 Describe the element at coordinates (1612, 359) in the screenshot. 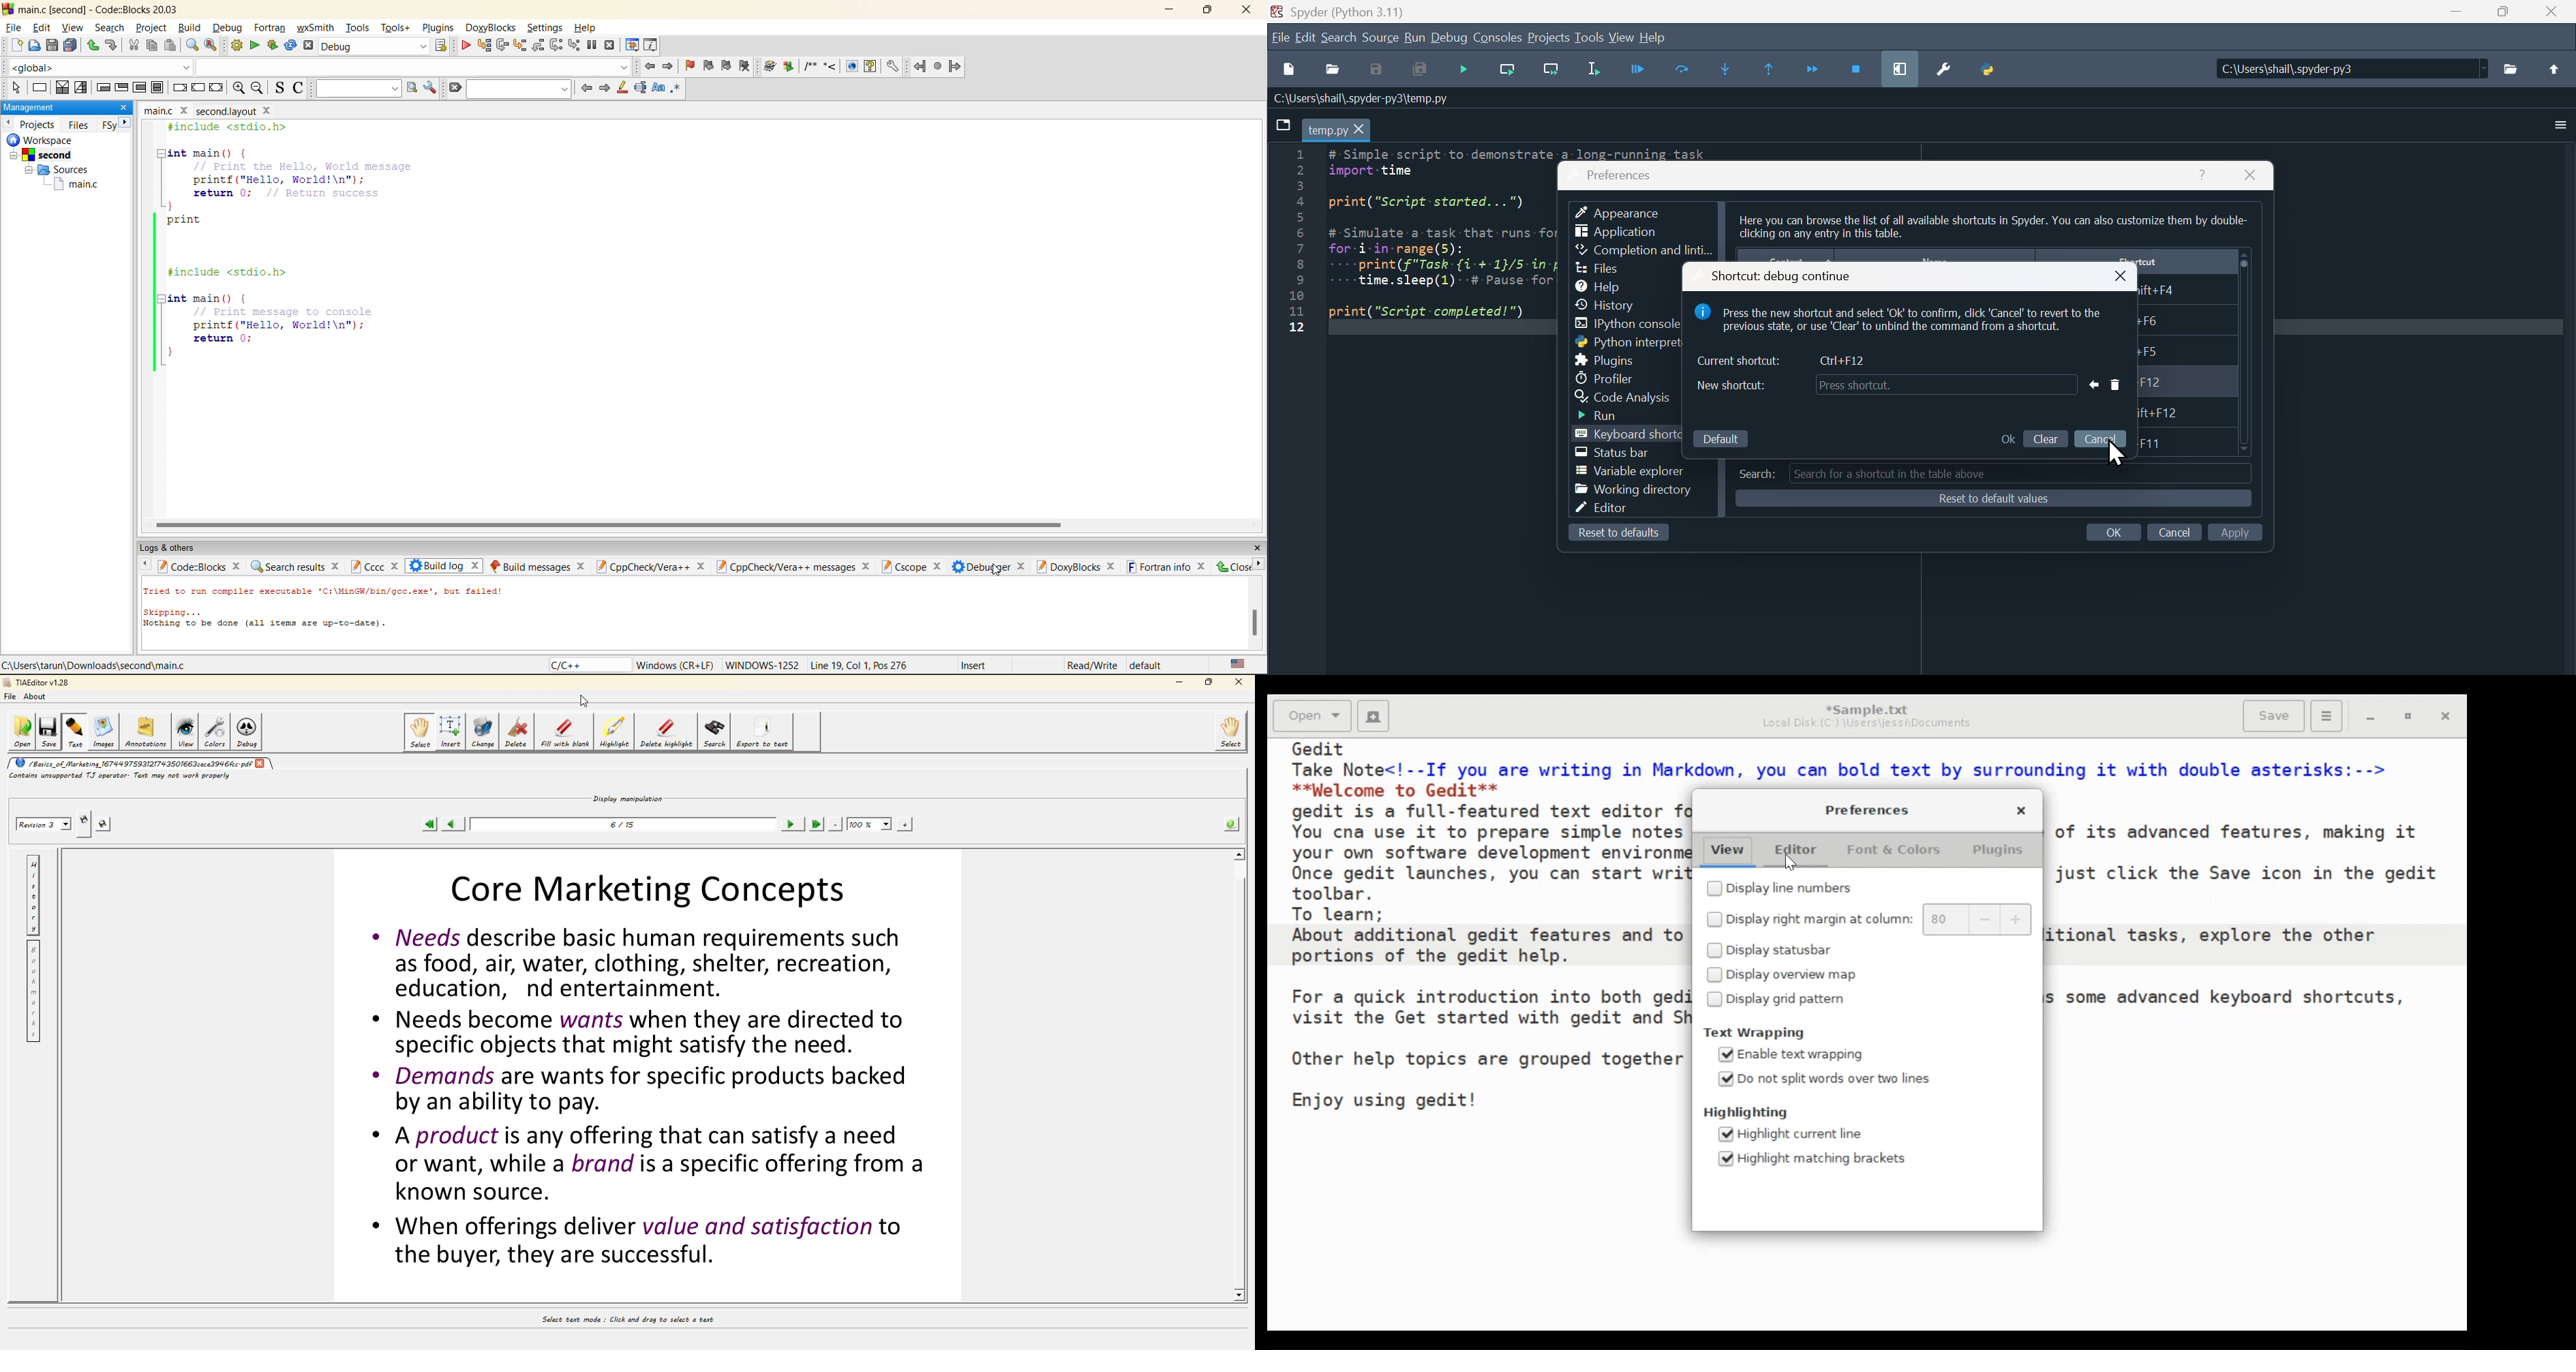

I see `Plugins` at that location.